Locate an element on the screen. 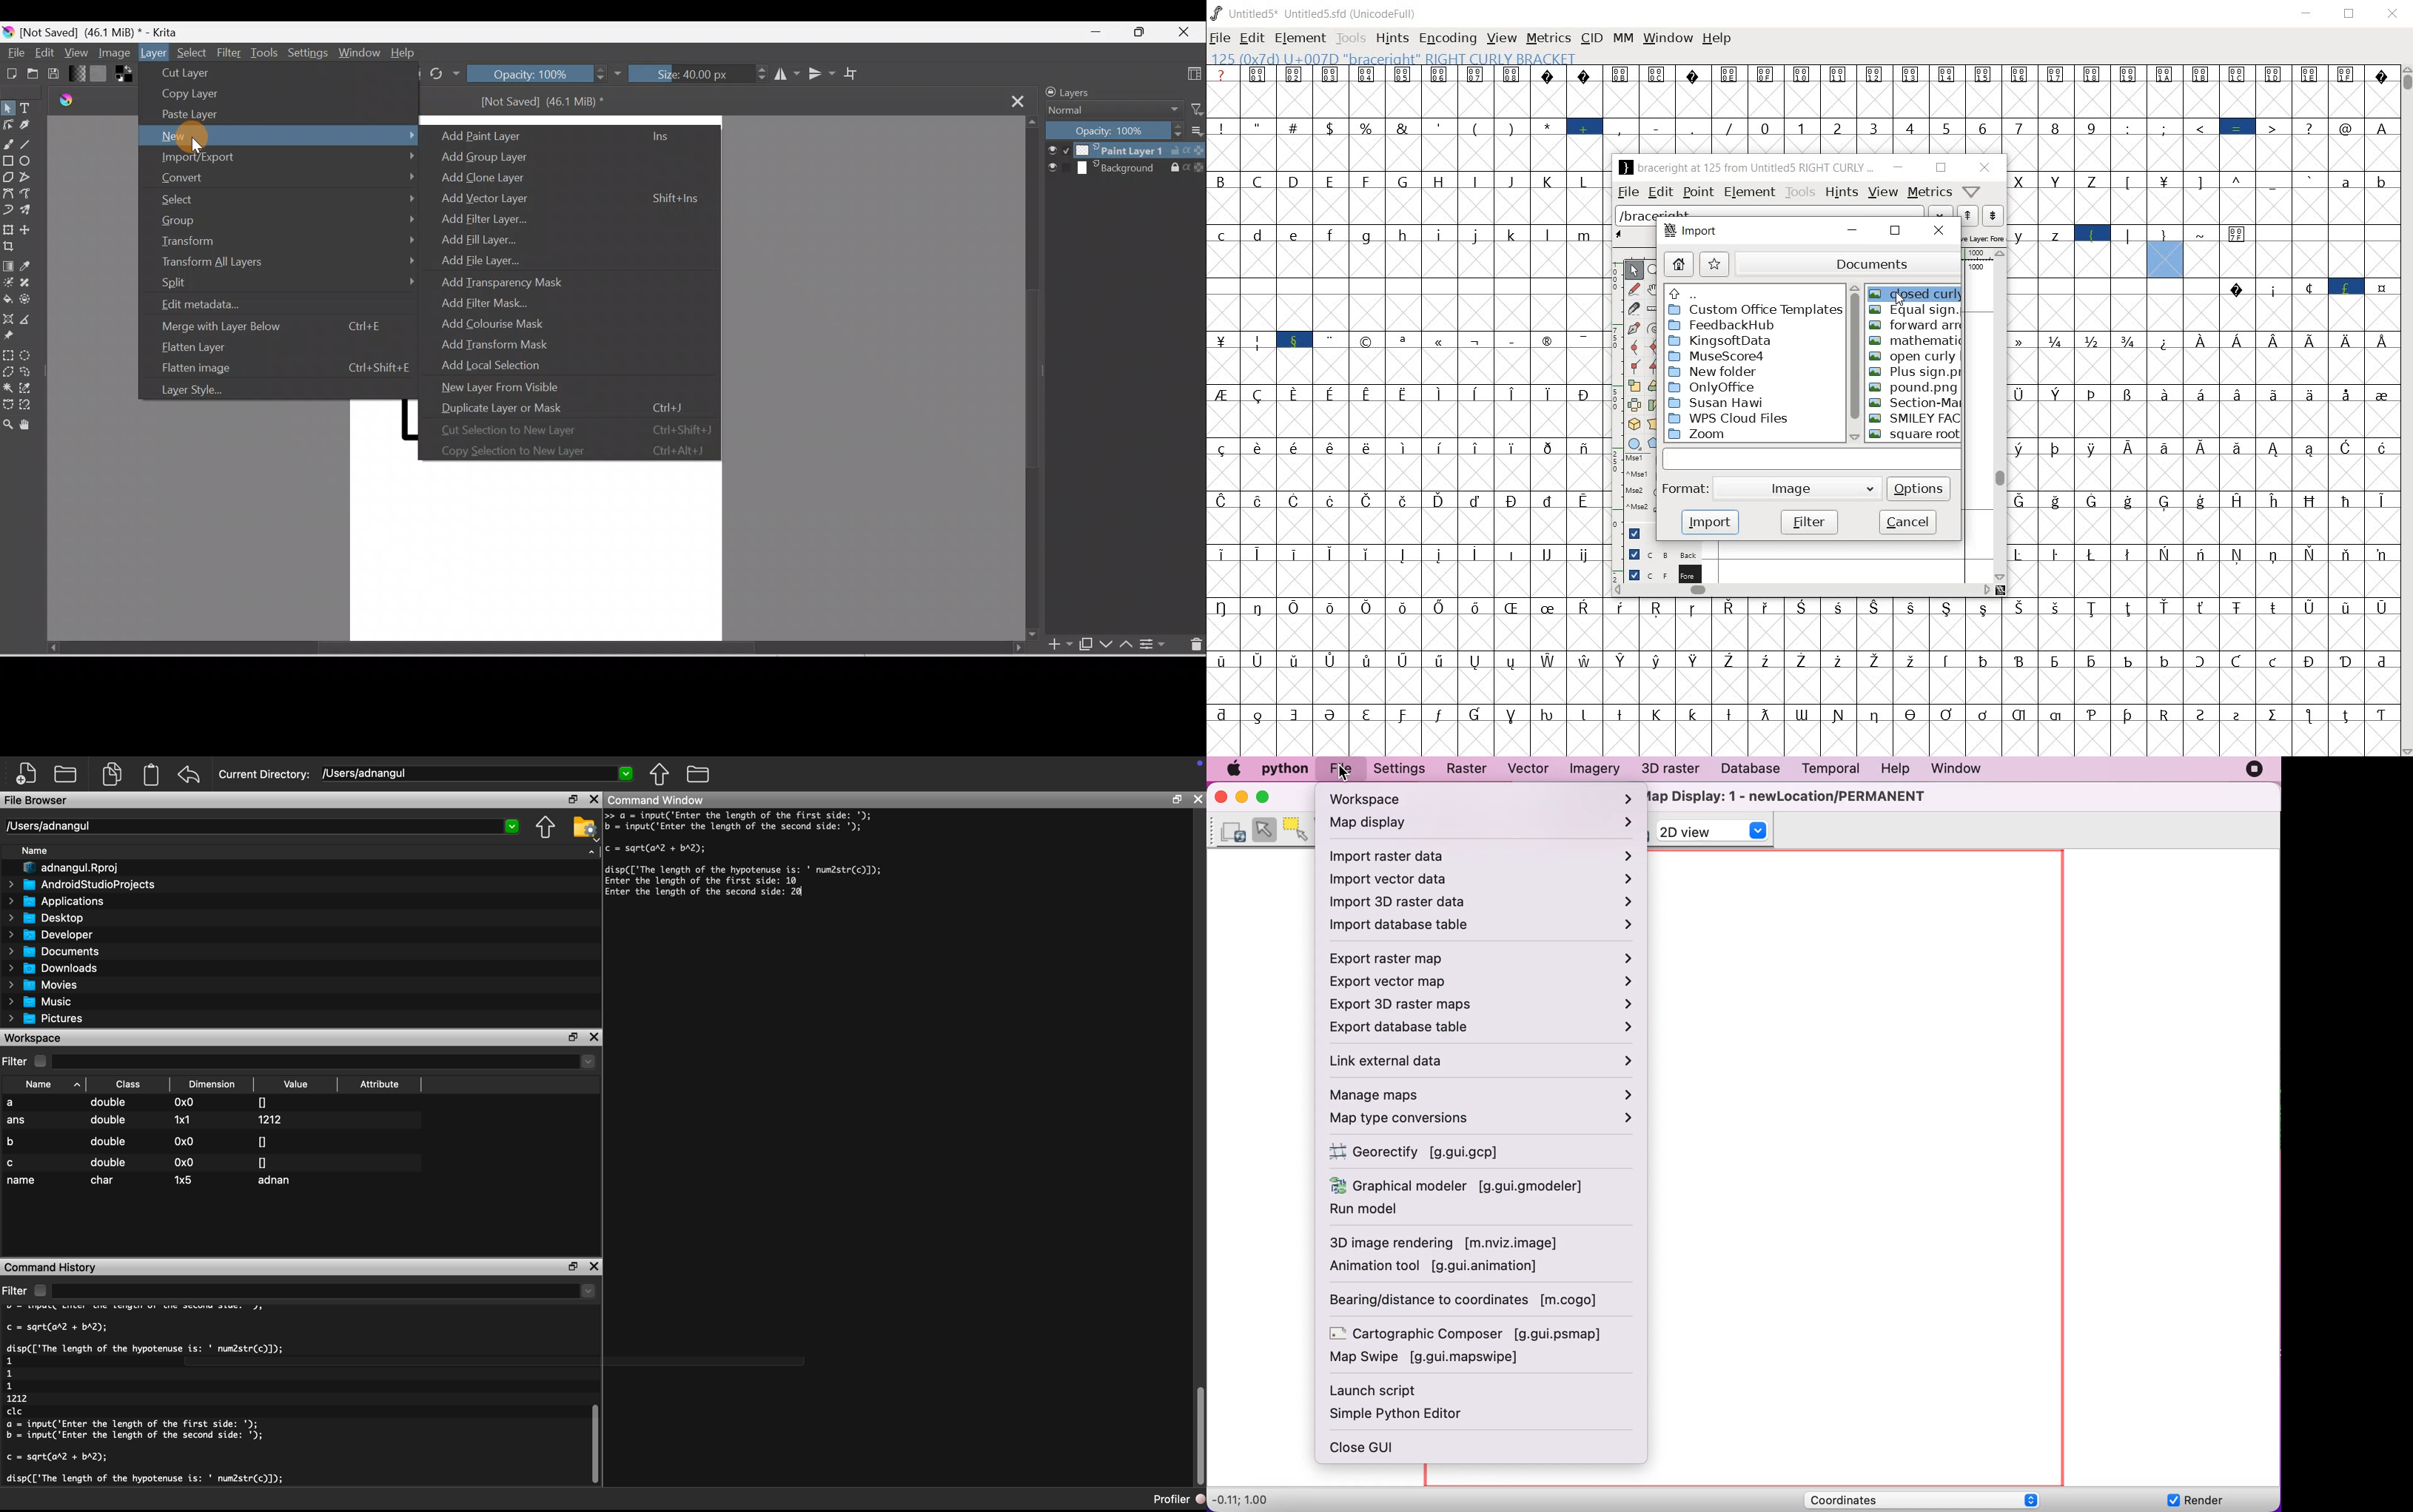 The width and height of the screenshot is (2436, 1512). Music is located at coordinates (46, 1002).